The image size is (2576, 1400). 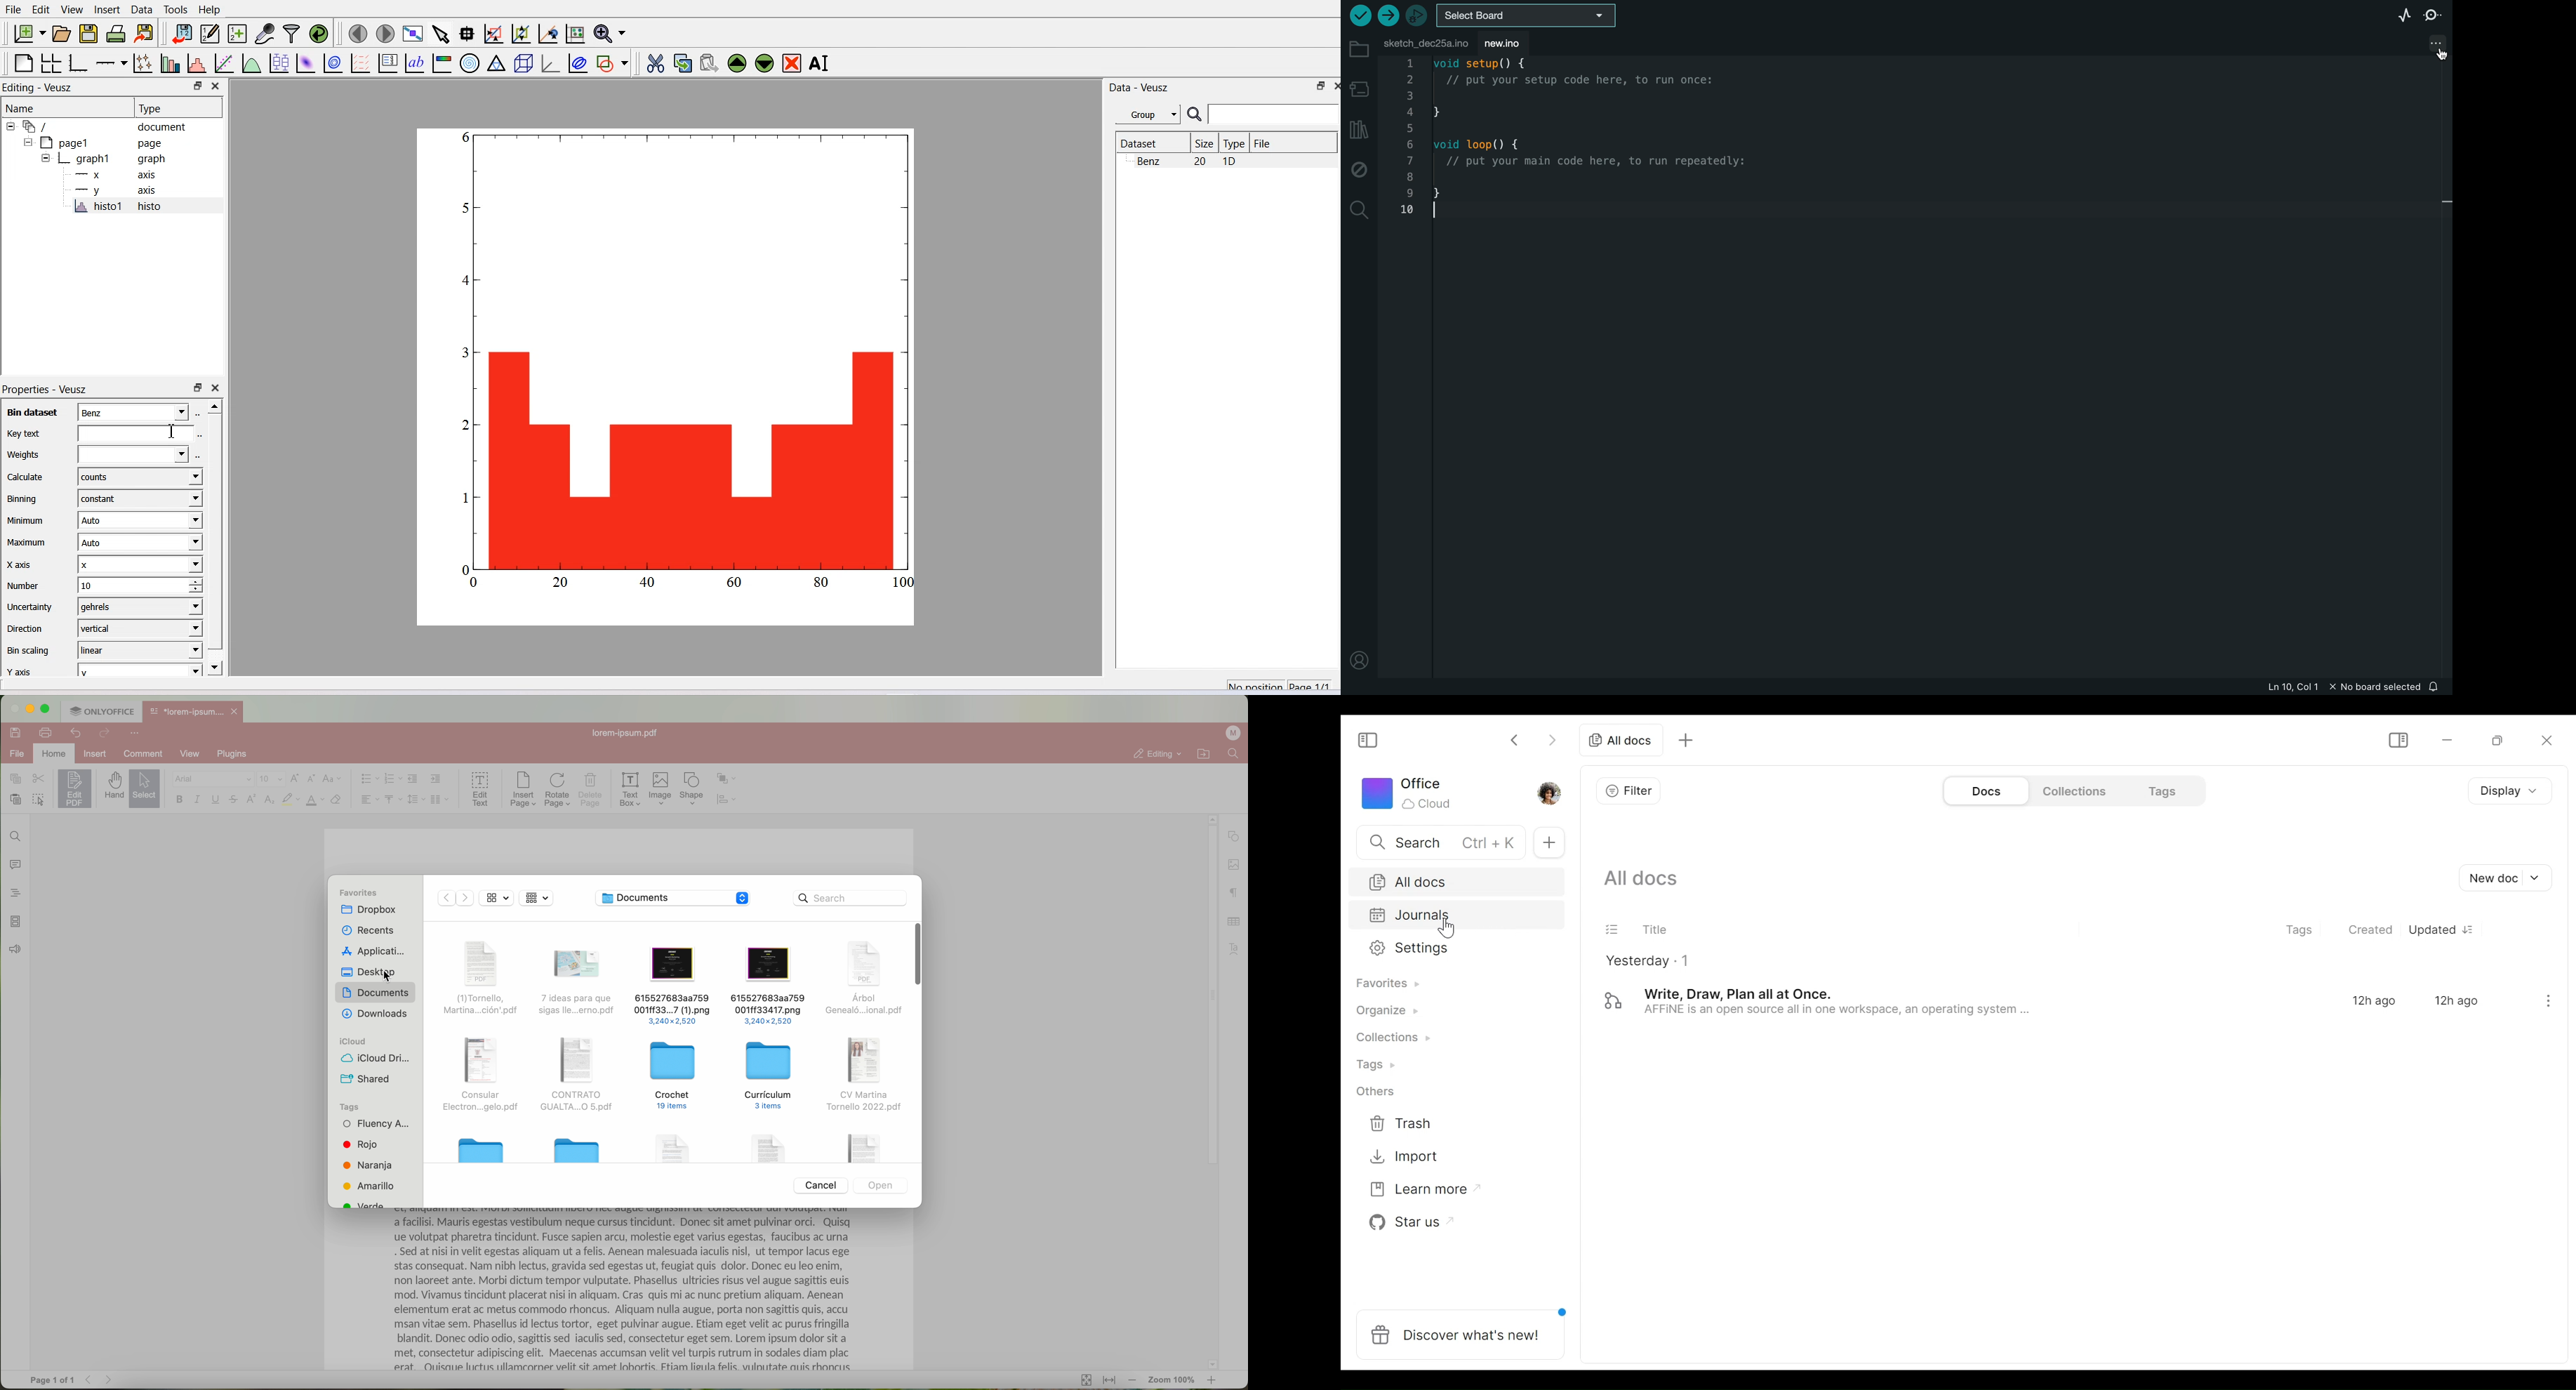 What do you see at coordinates (770, 1075) in the screenshot?
I see `Curriculum
3 items` at bounding box center [770, 1075].